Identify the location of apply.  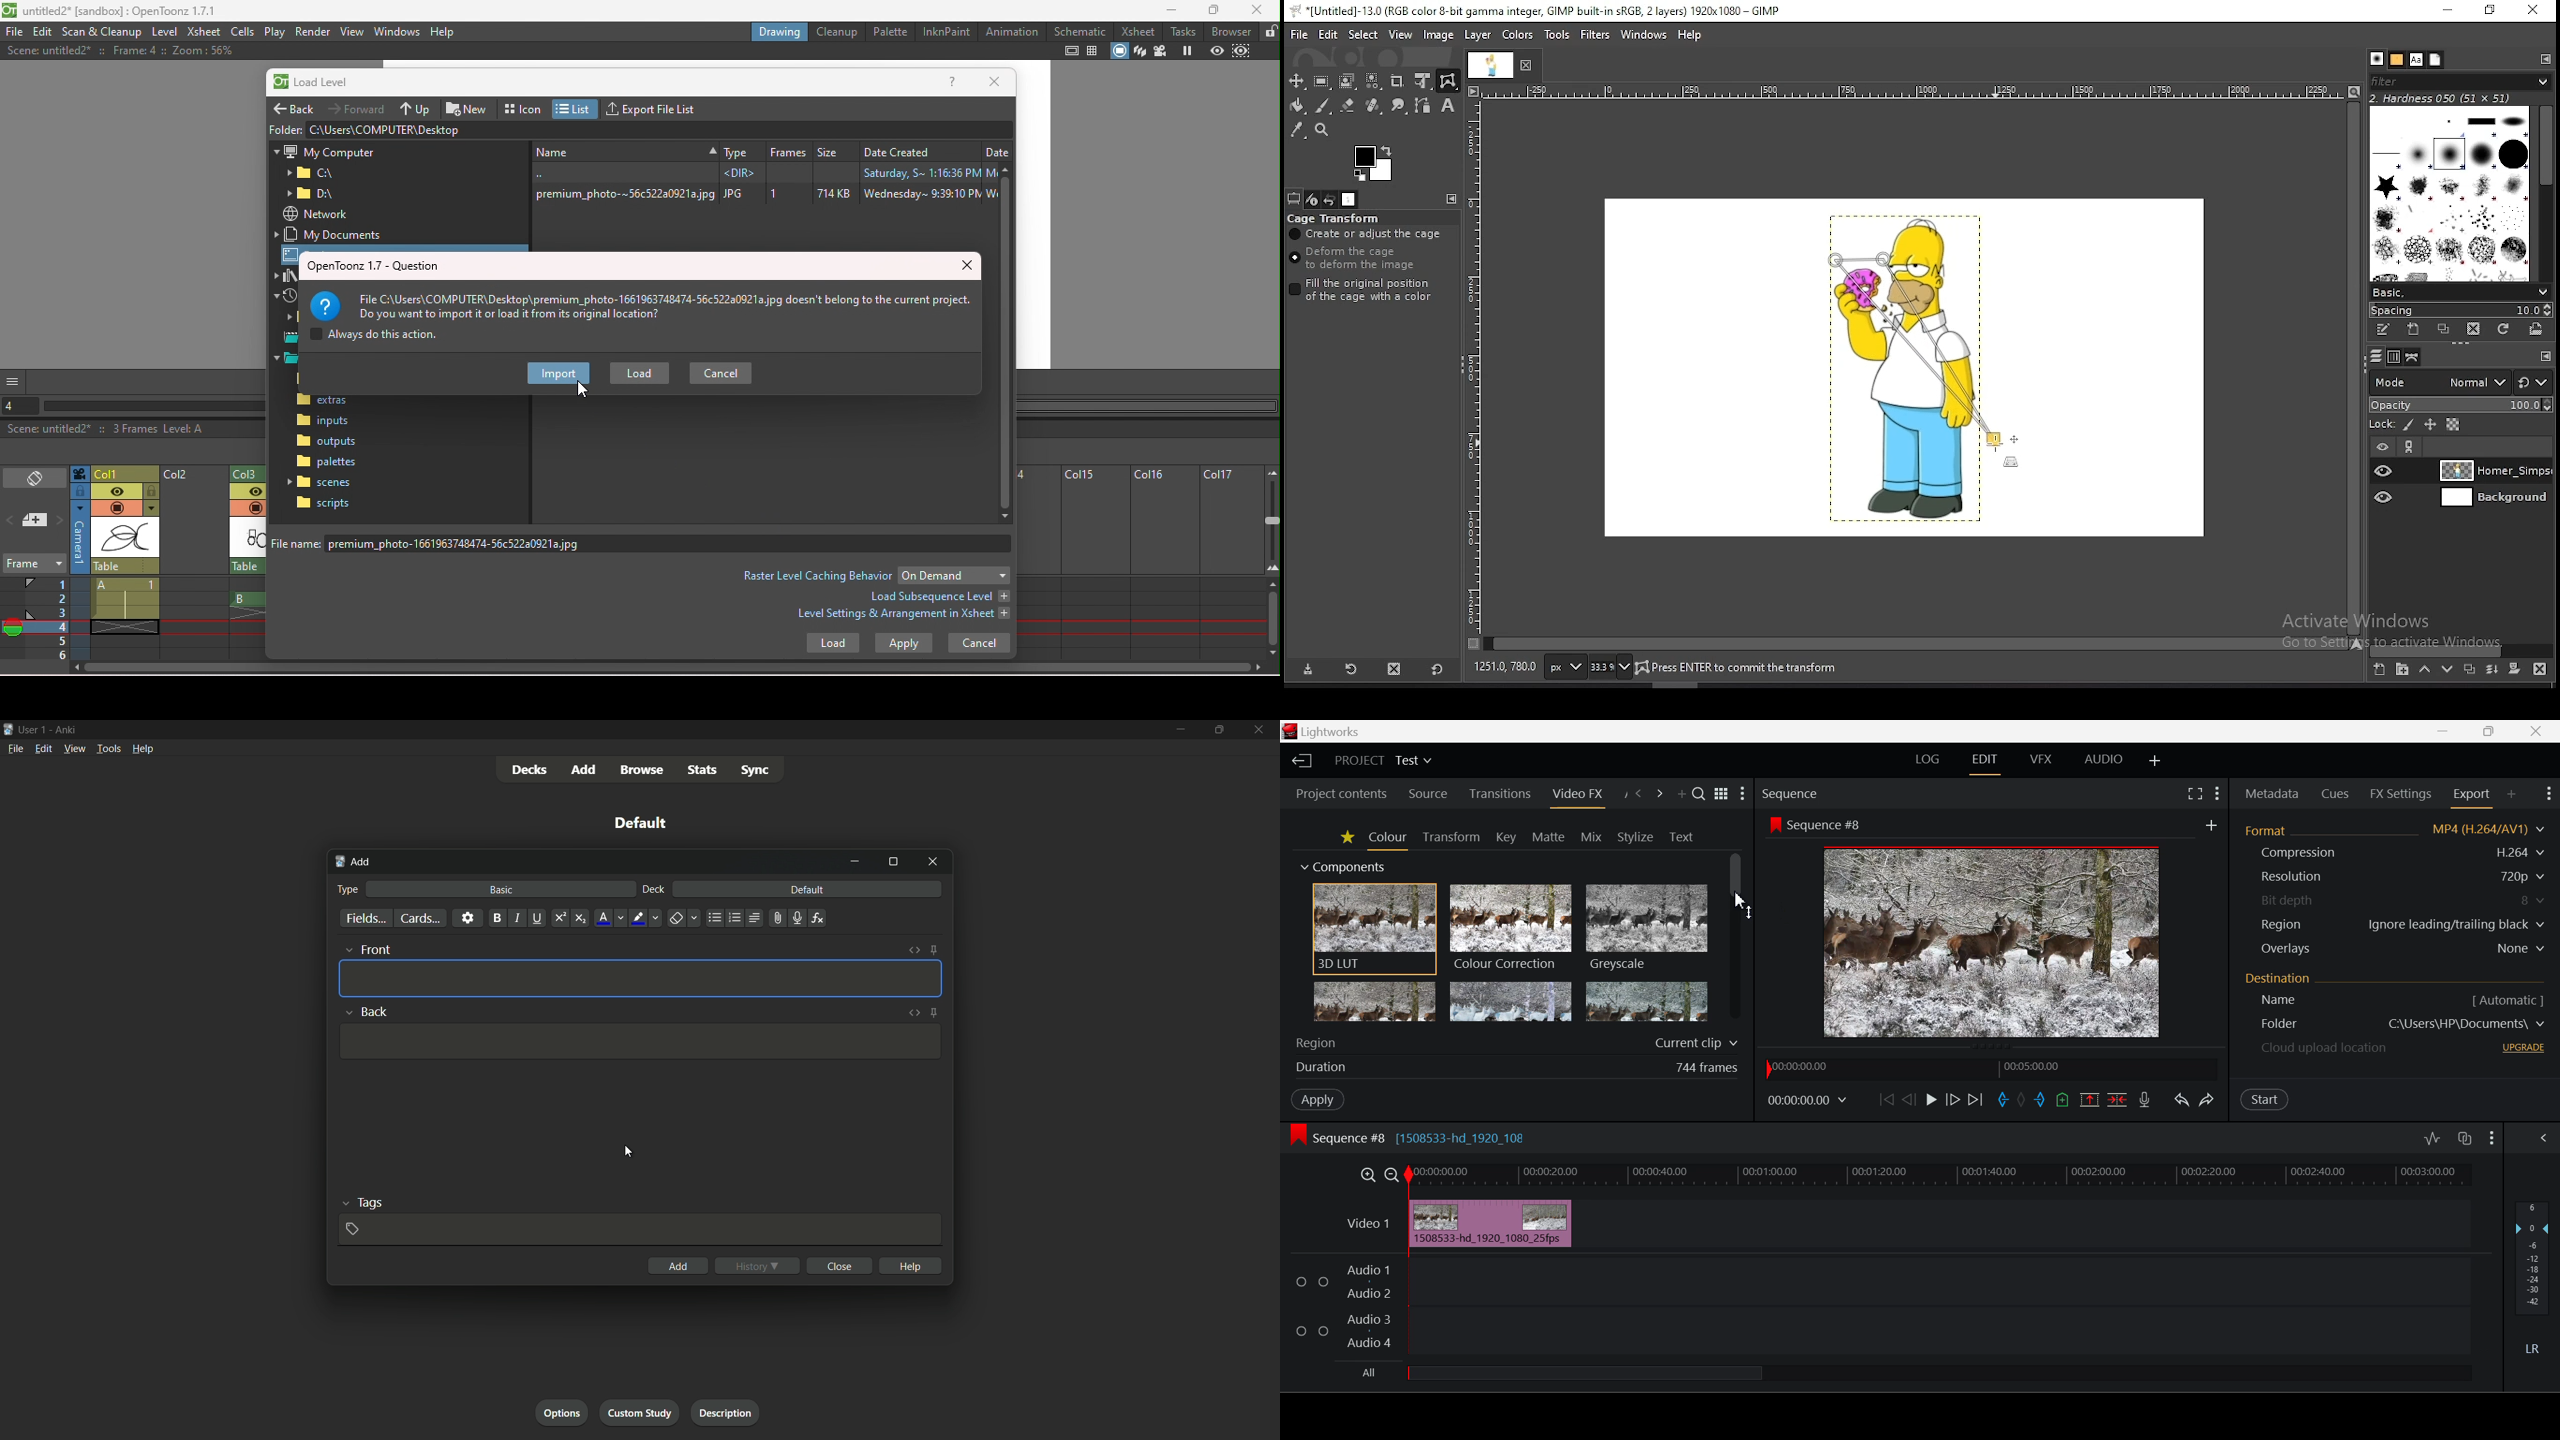
(903, 644).